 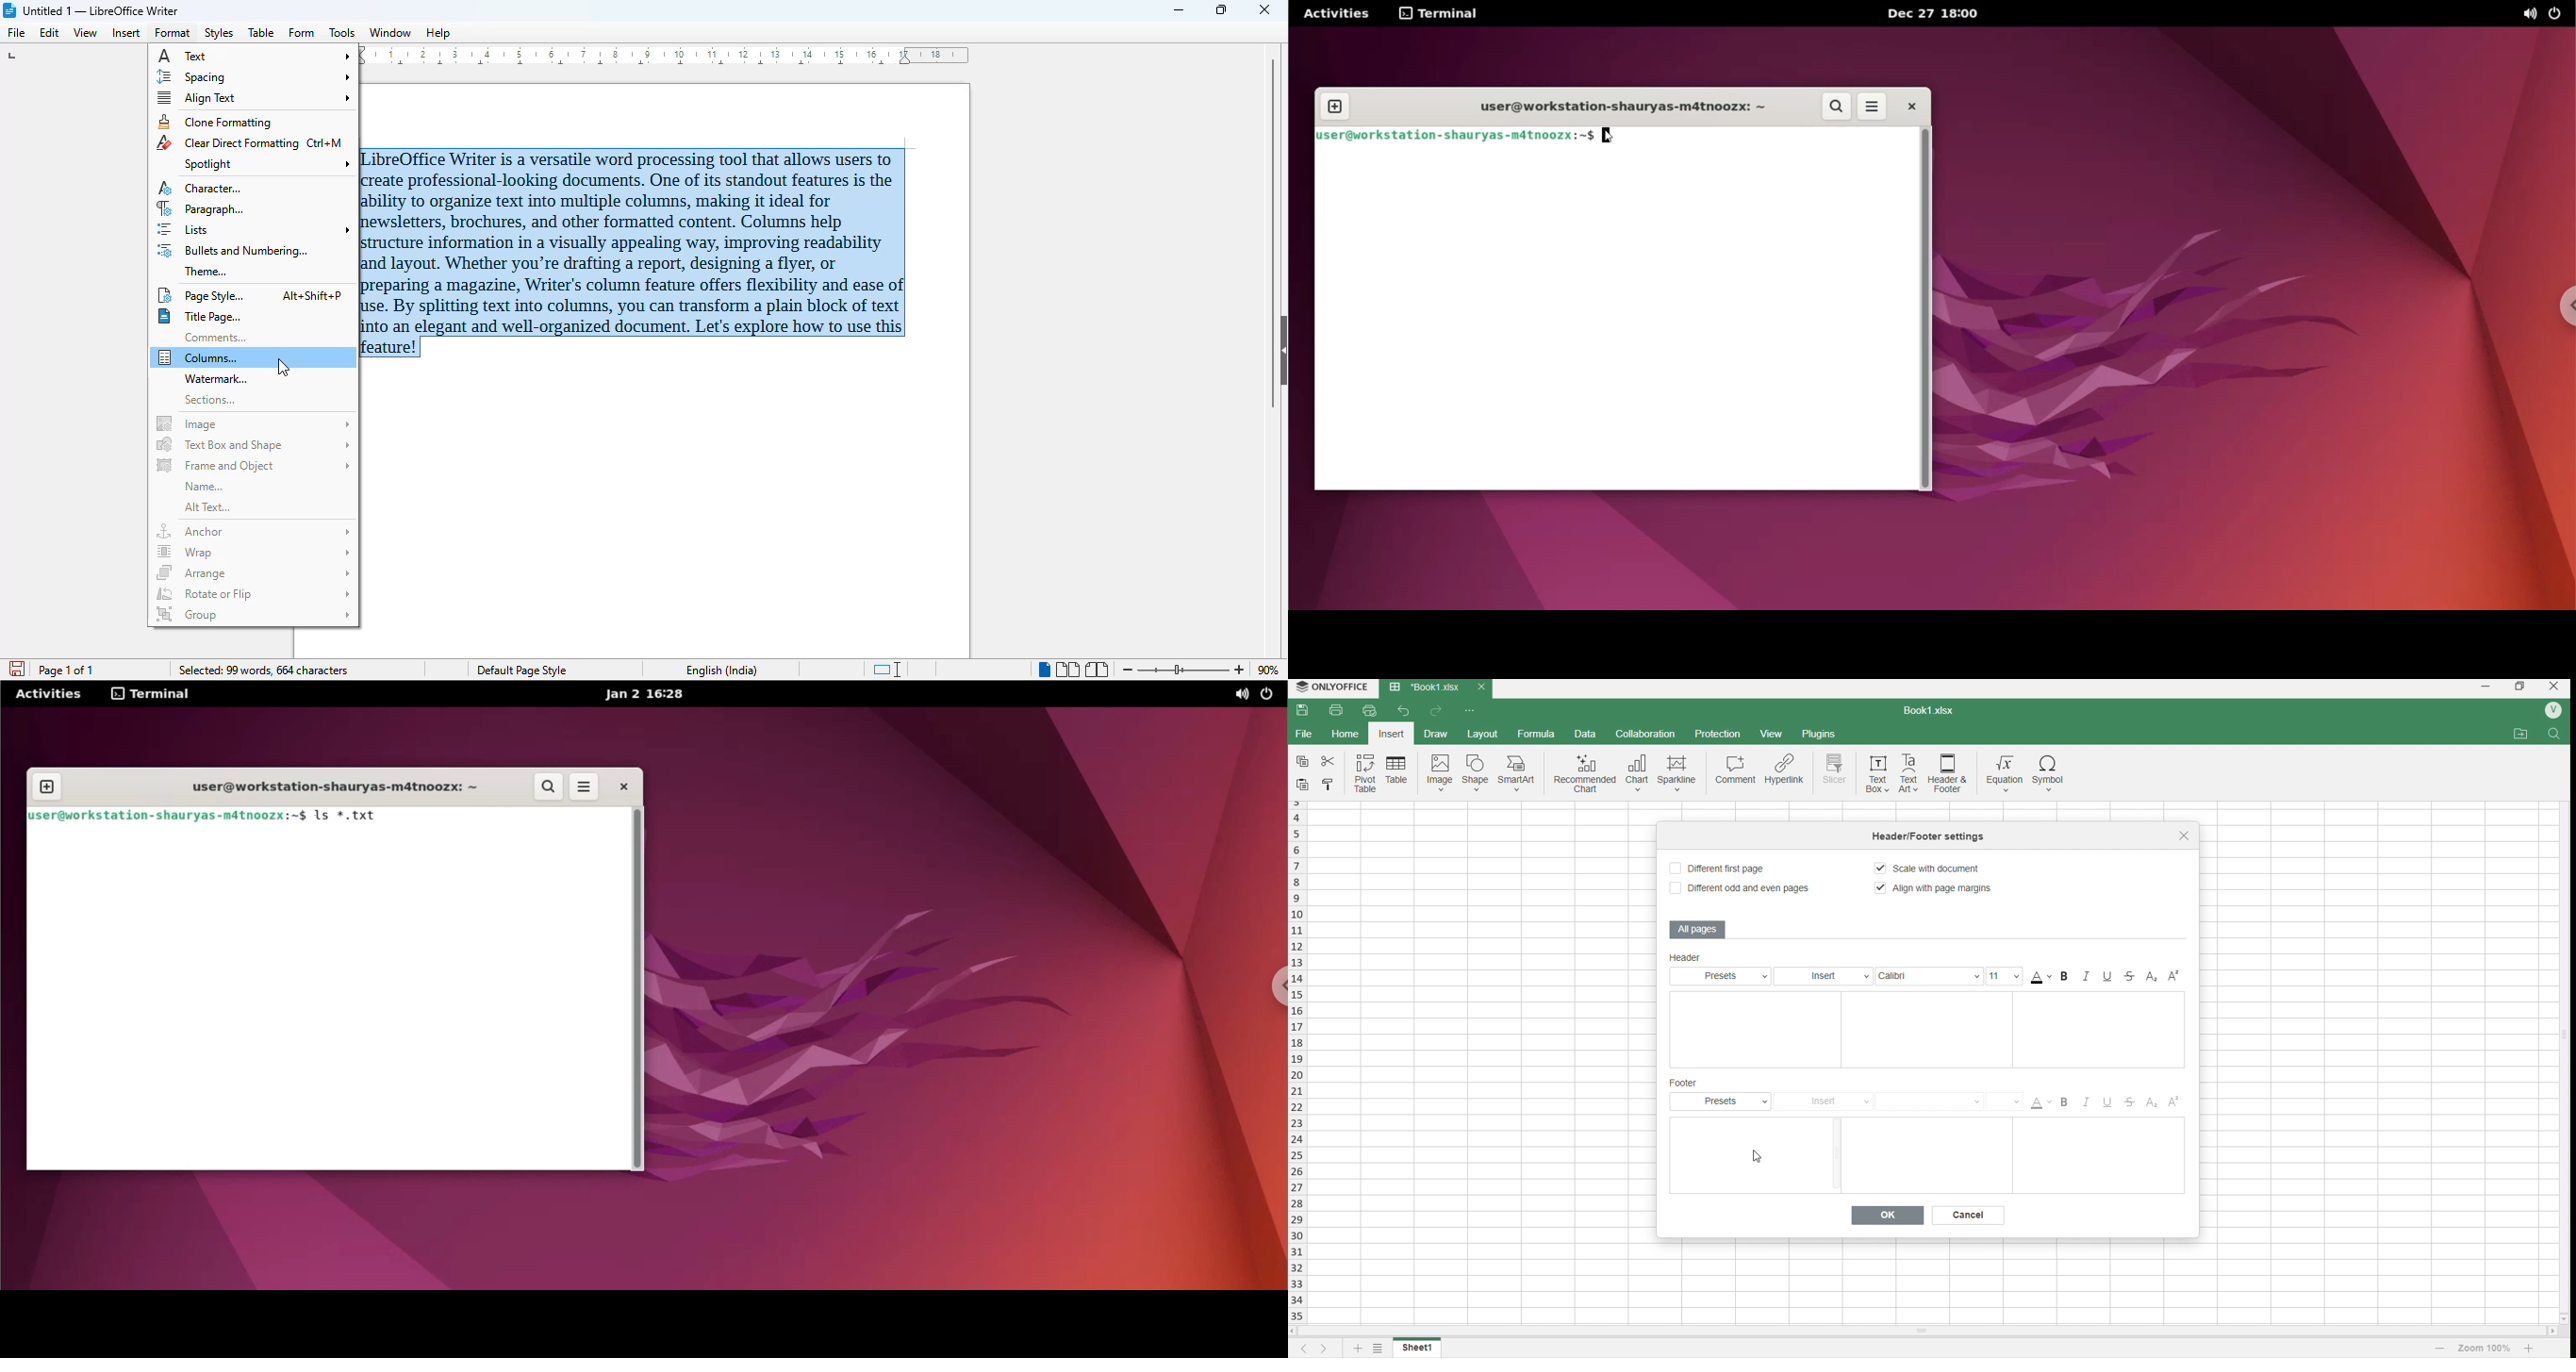 What do you see at coordinates (2043, 977) in the screenshot?
I see `Color` at bounding box center [2043, 977].